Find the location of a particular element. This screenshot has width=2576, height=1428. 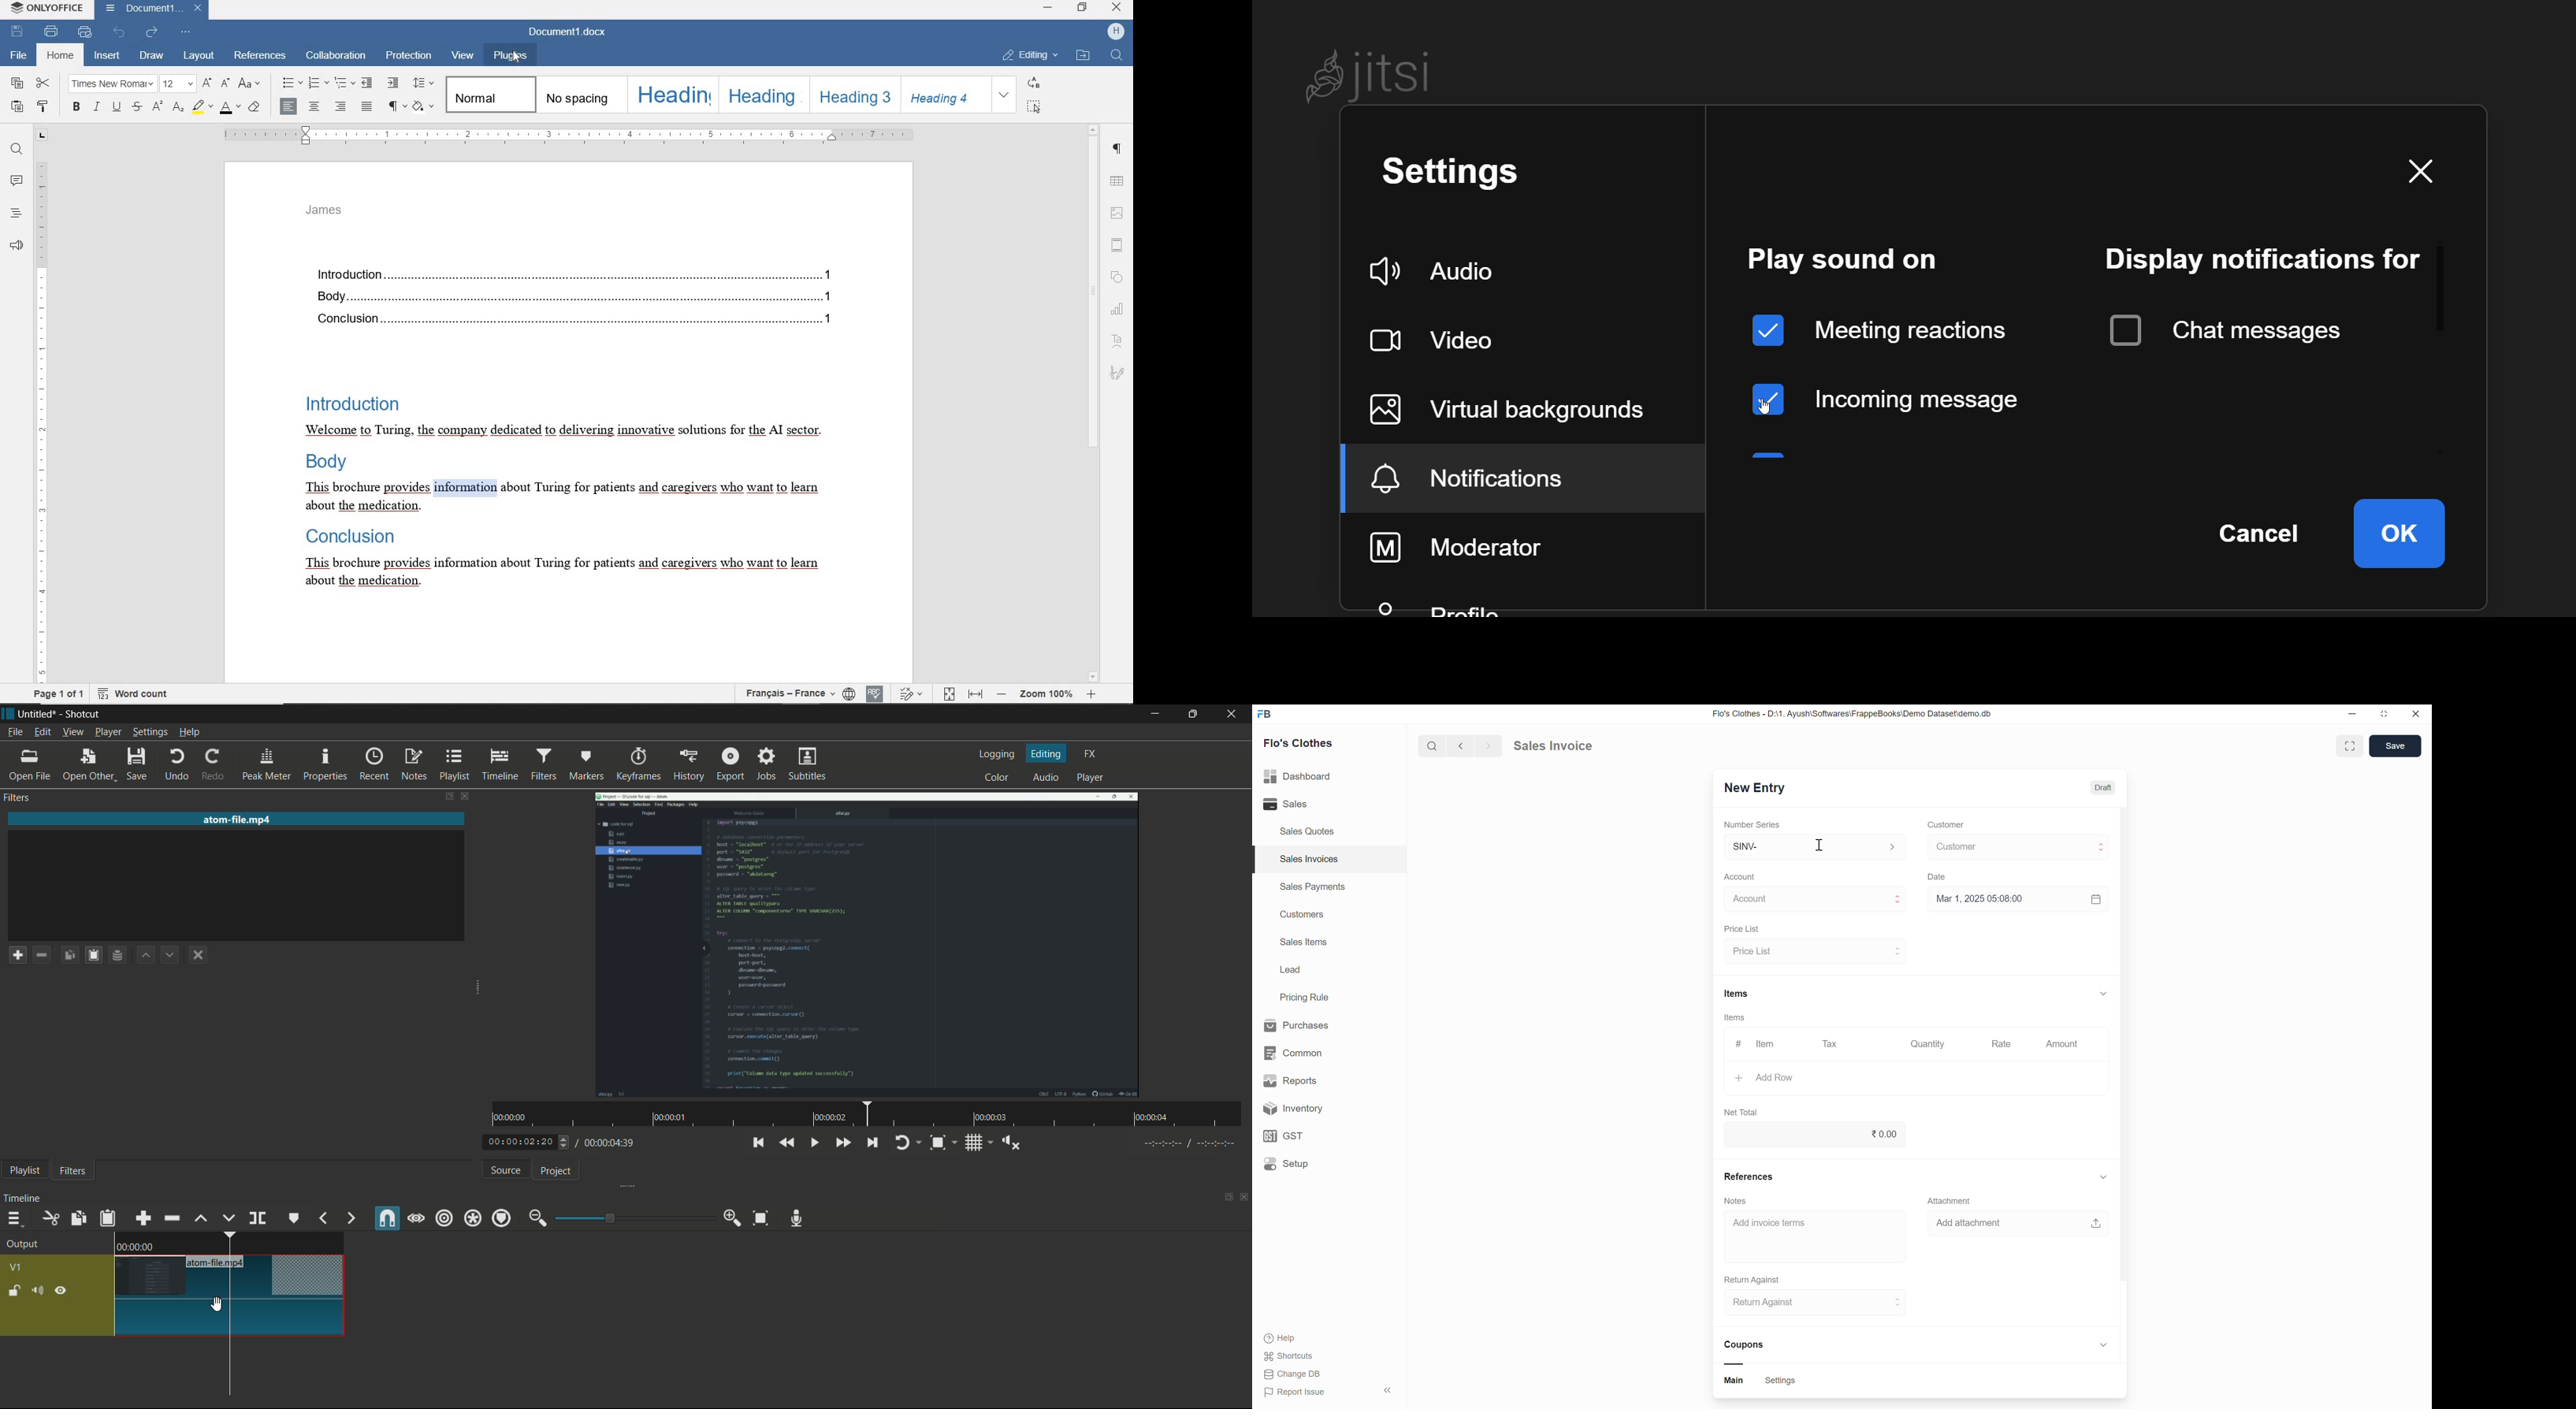

timeline is located at coordinates (498, 765).